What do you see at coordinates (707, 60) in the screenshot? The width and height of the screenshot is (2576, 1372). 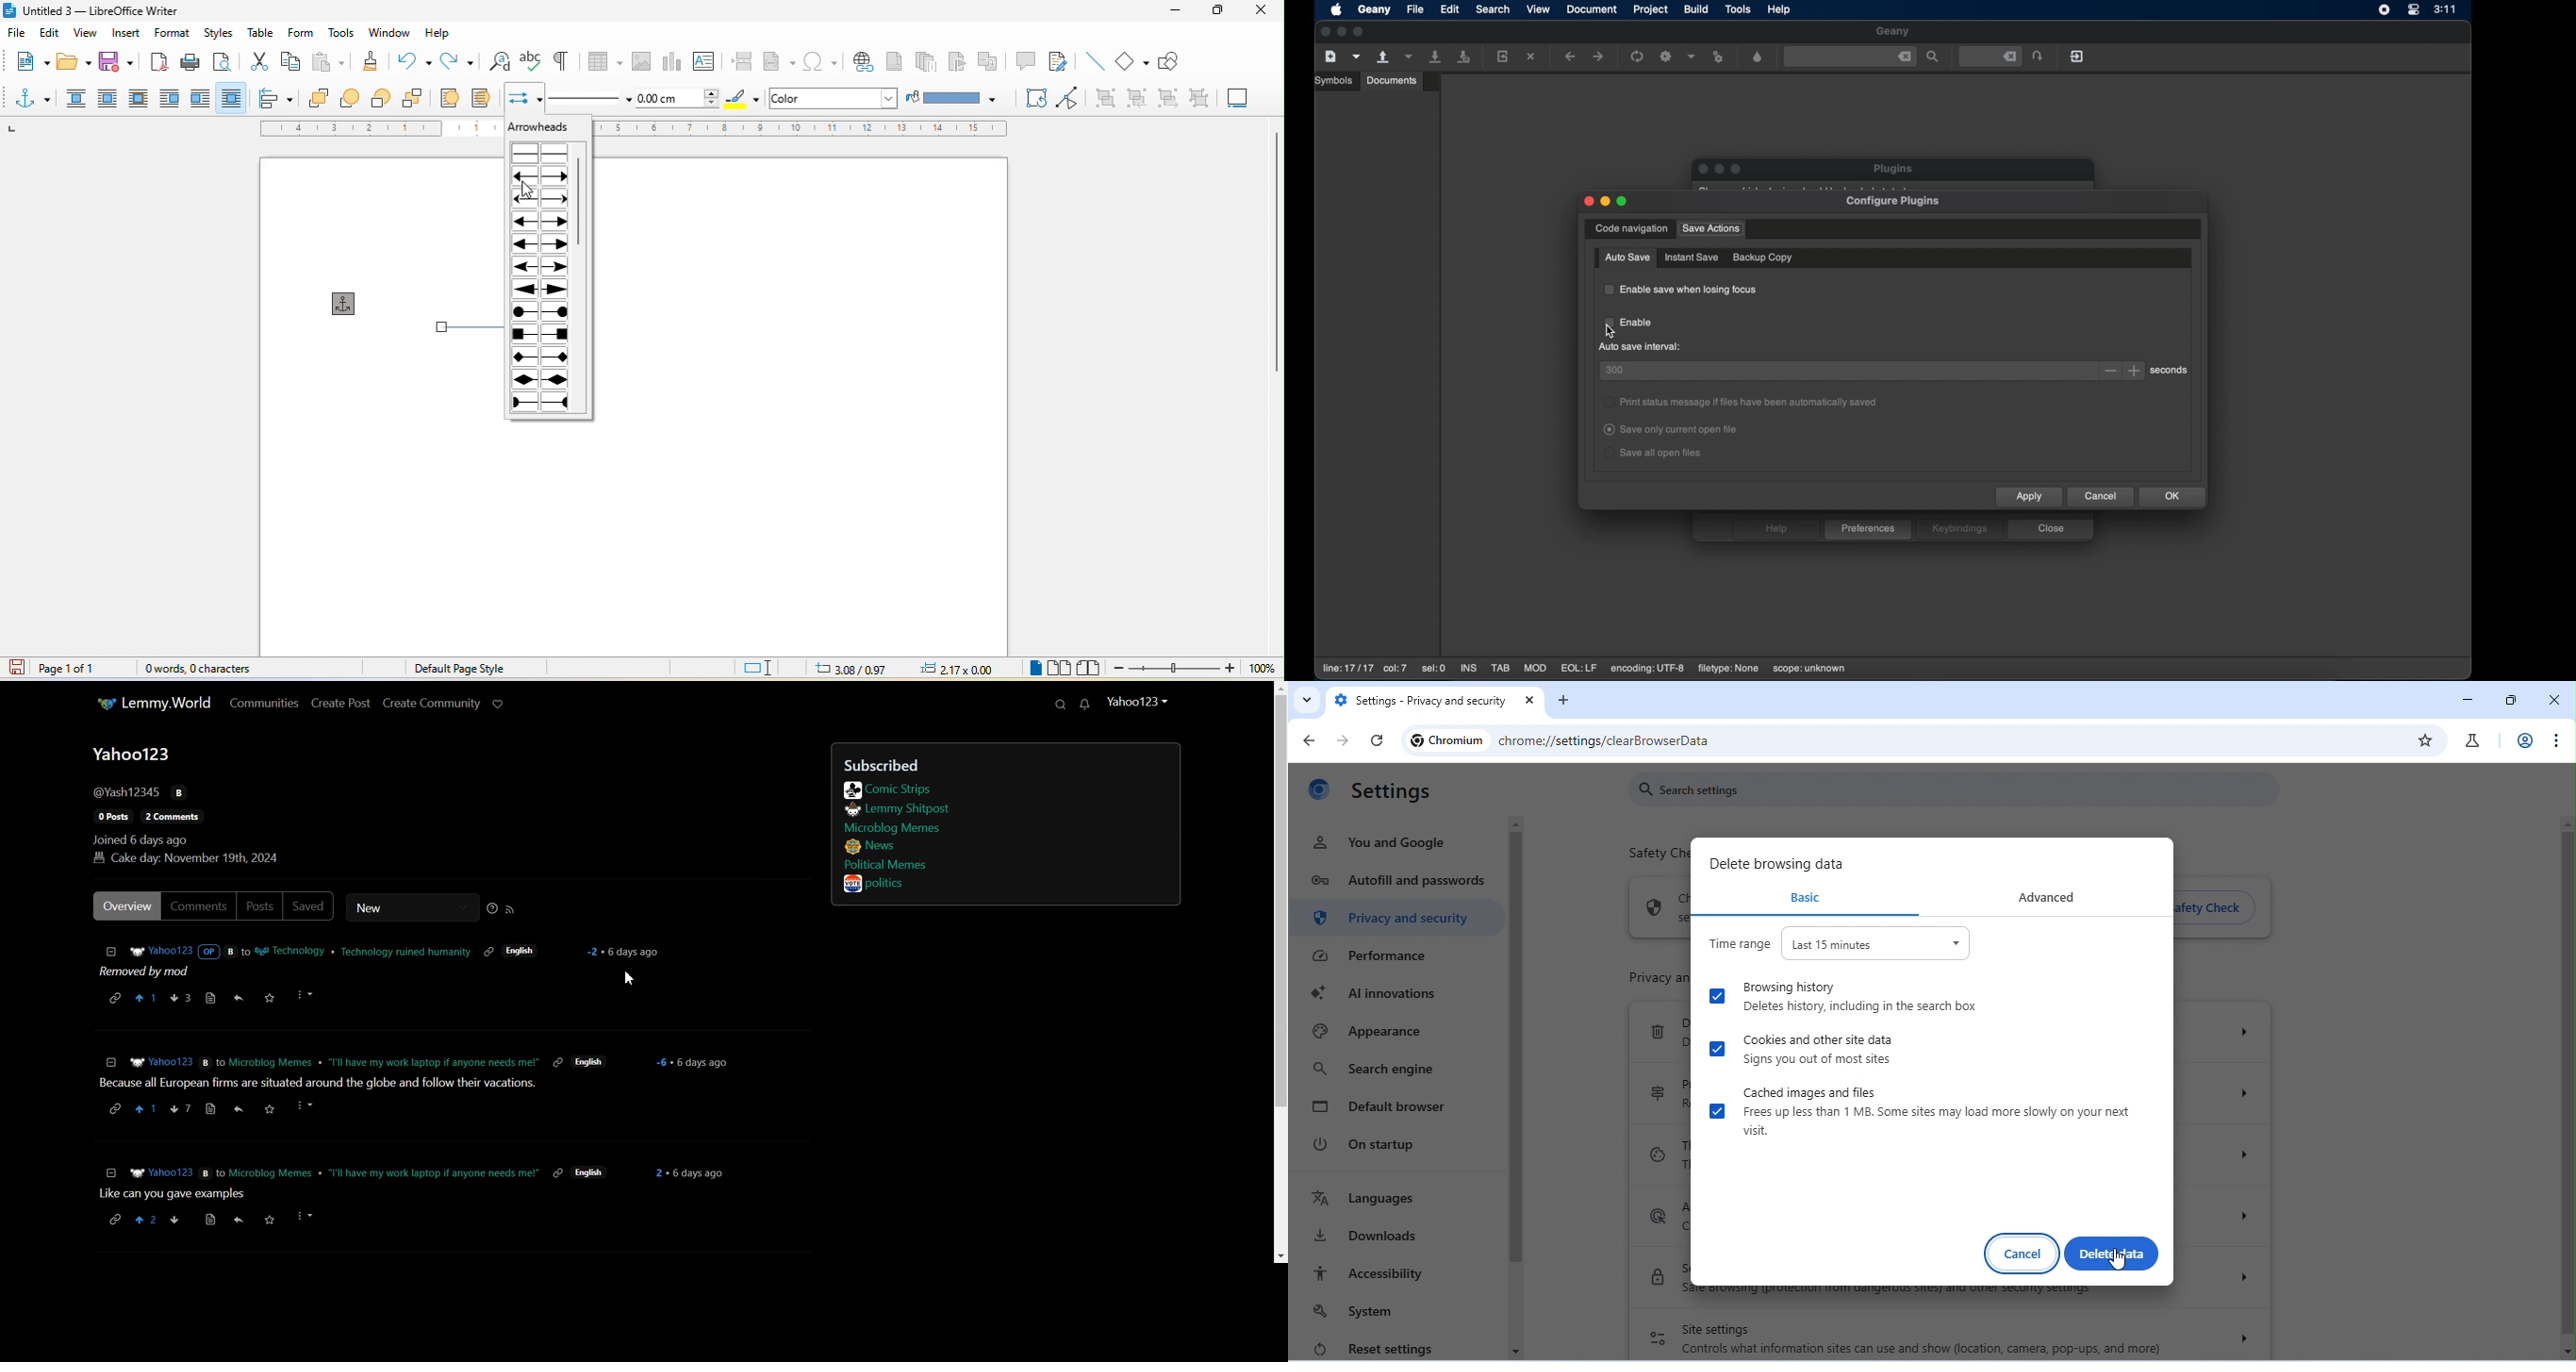 I see `text box` at bounding box center [707, 60].